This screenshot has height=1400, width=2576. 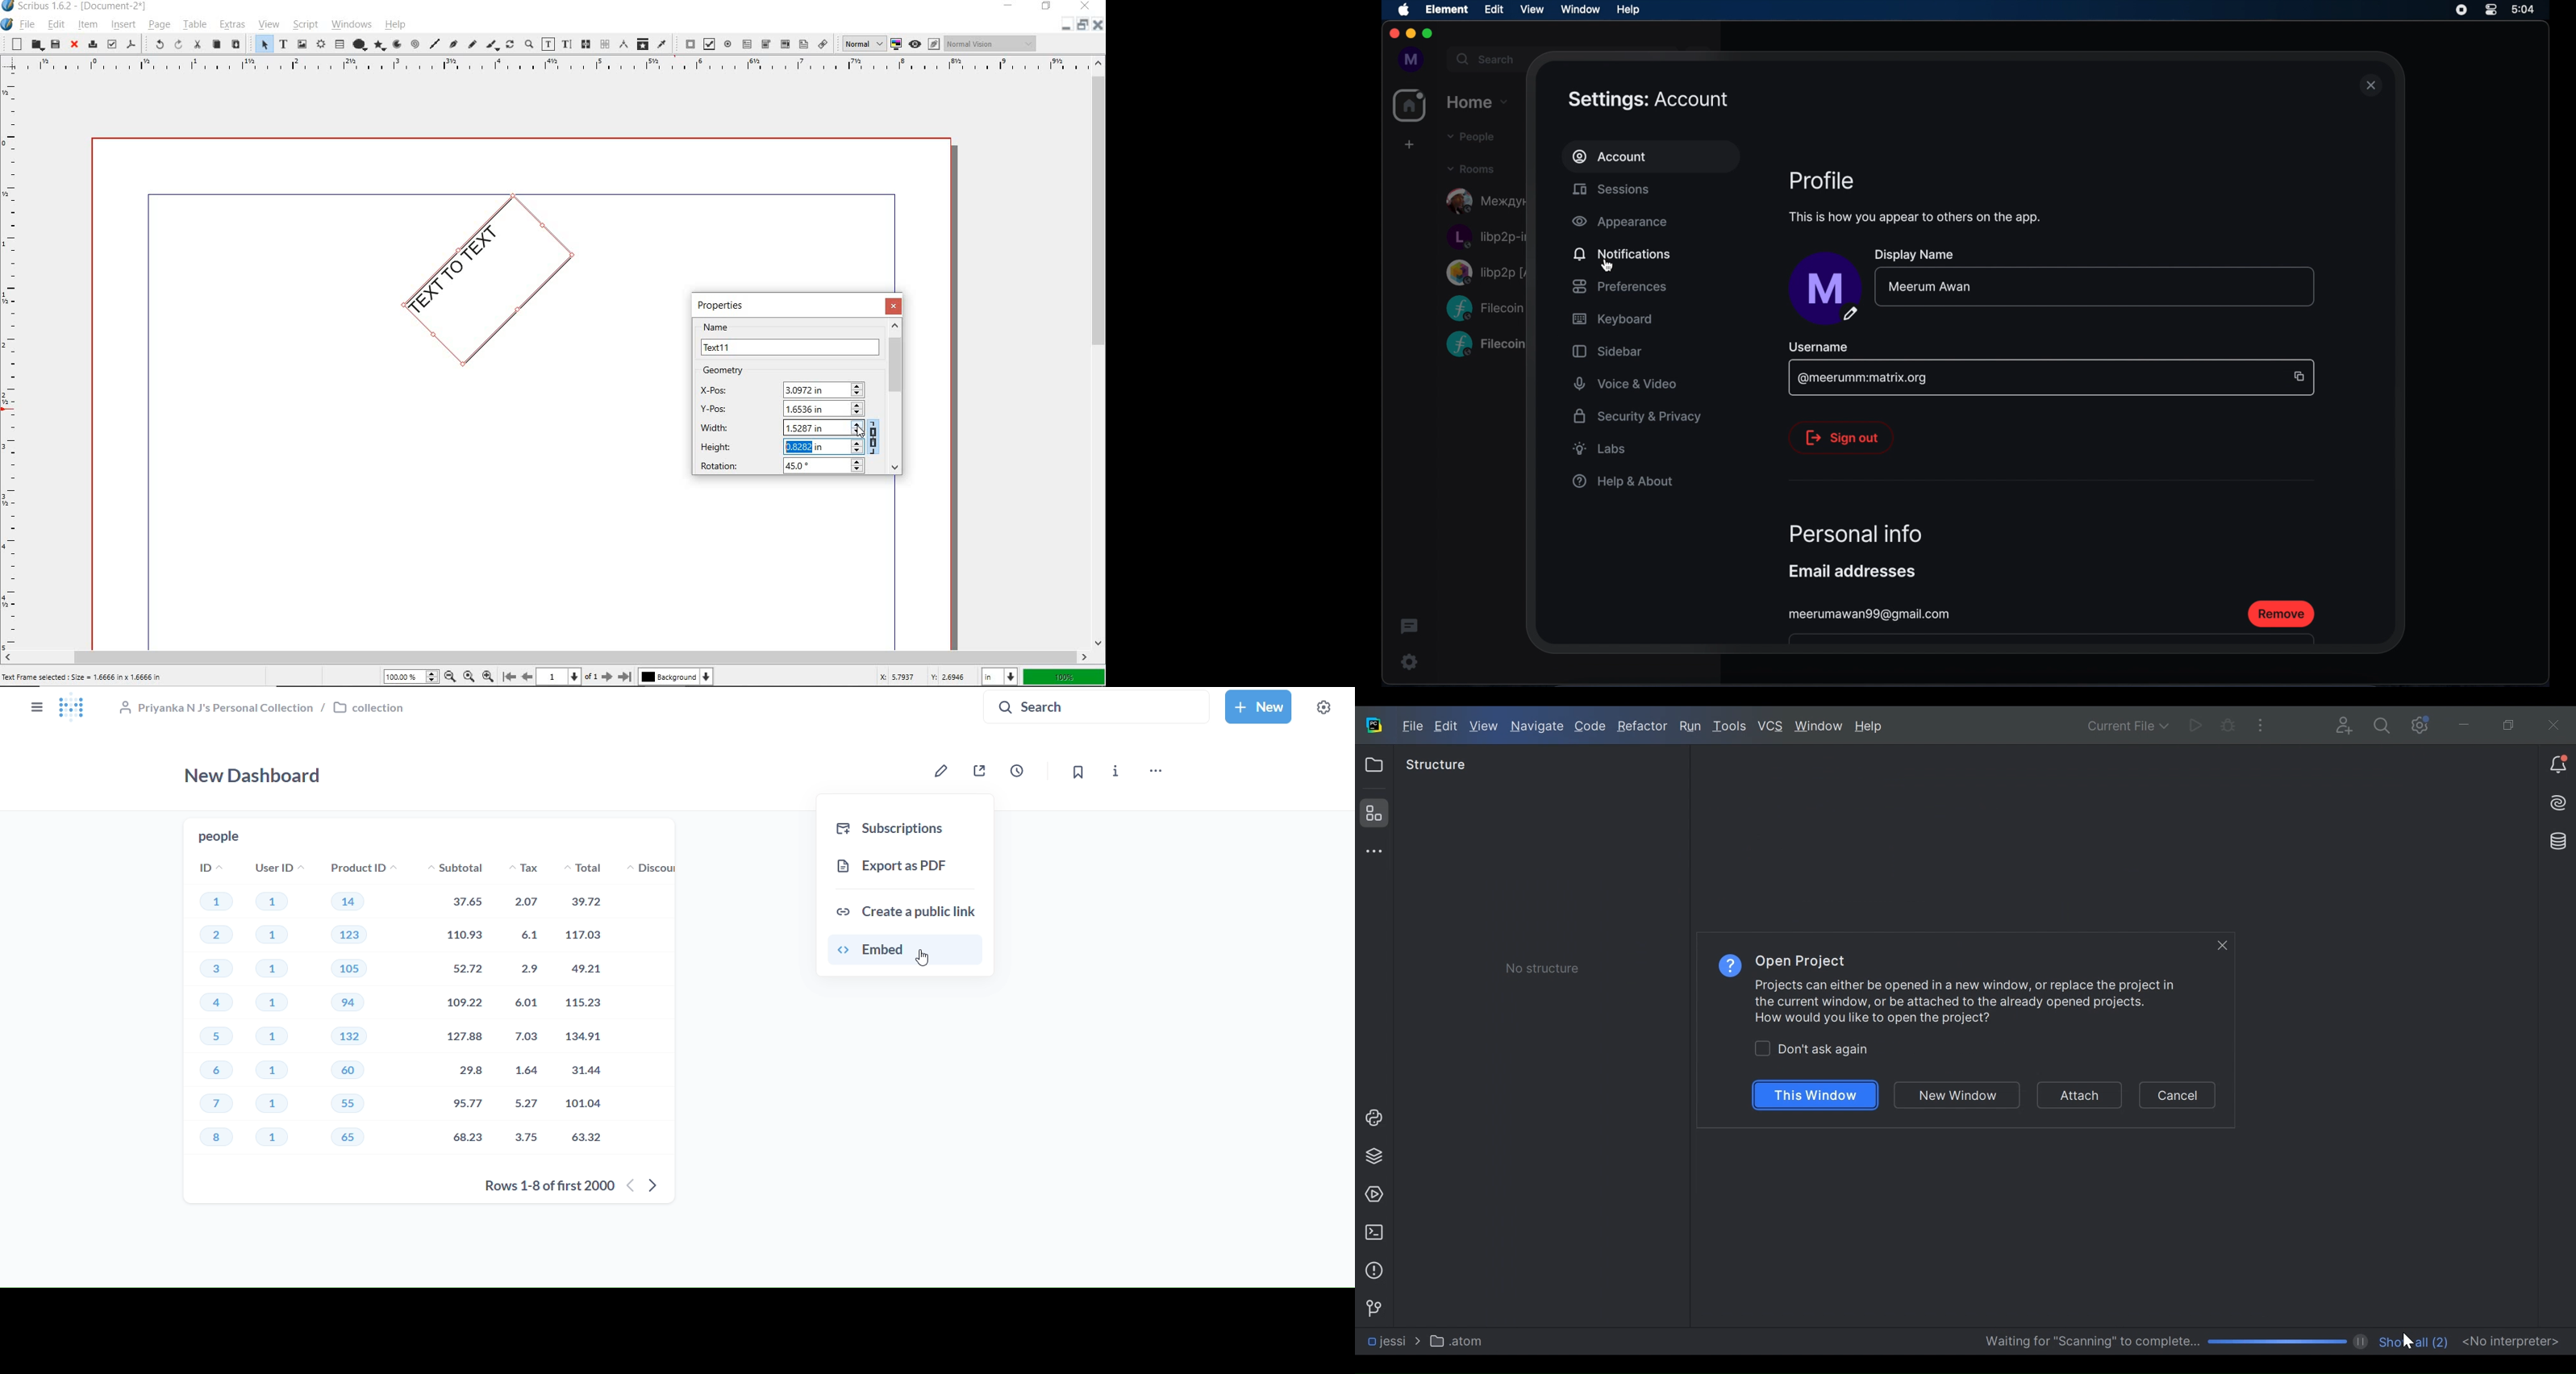 I want to click on file, so click(x=28, y=25).